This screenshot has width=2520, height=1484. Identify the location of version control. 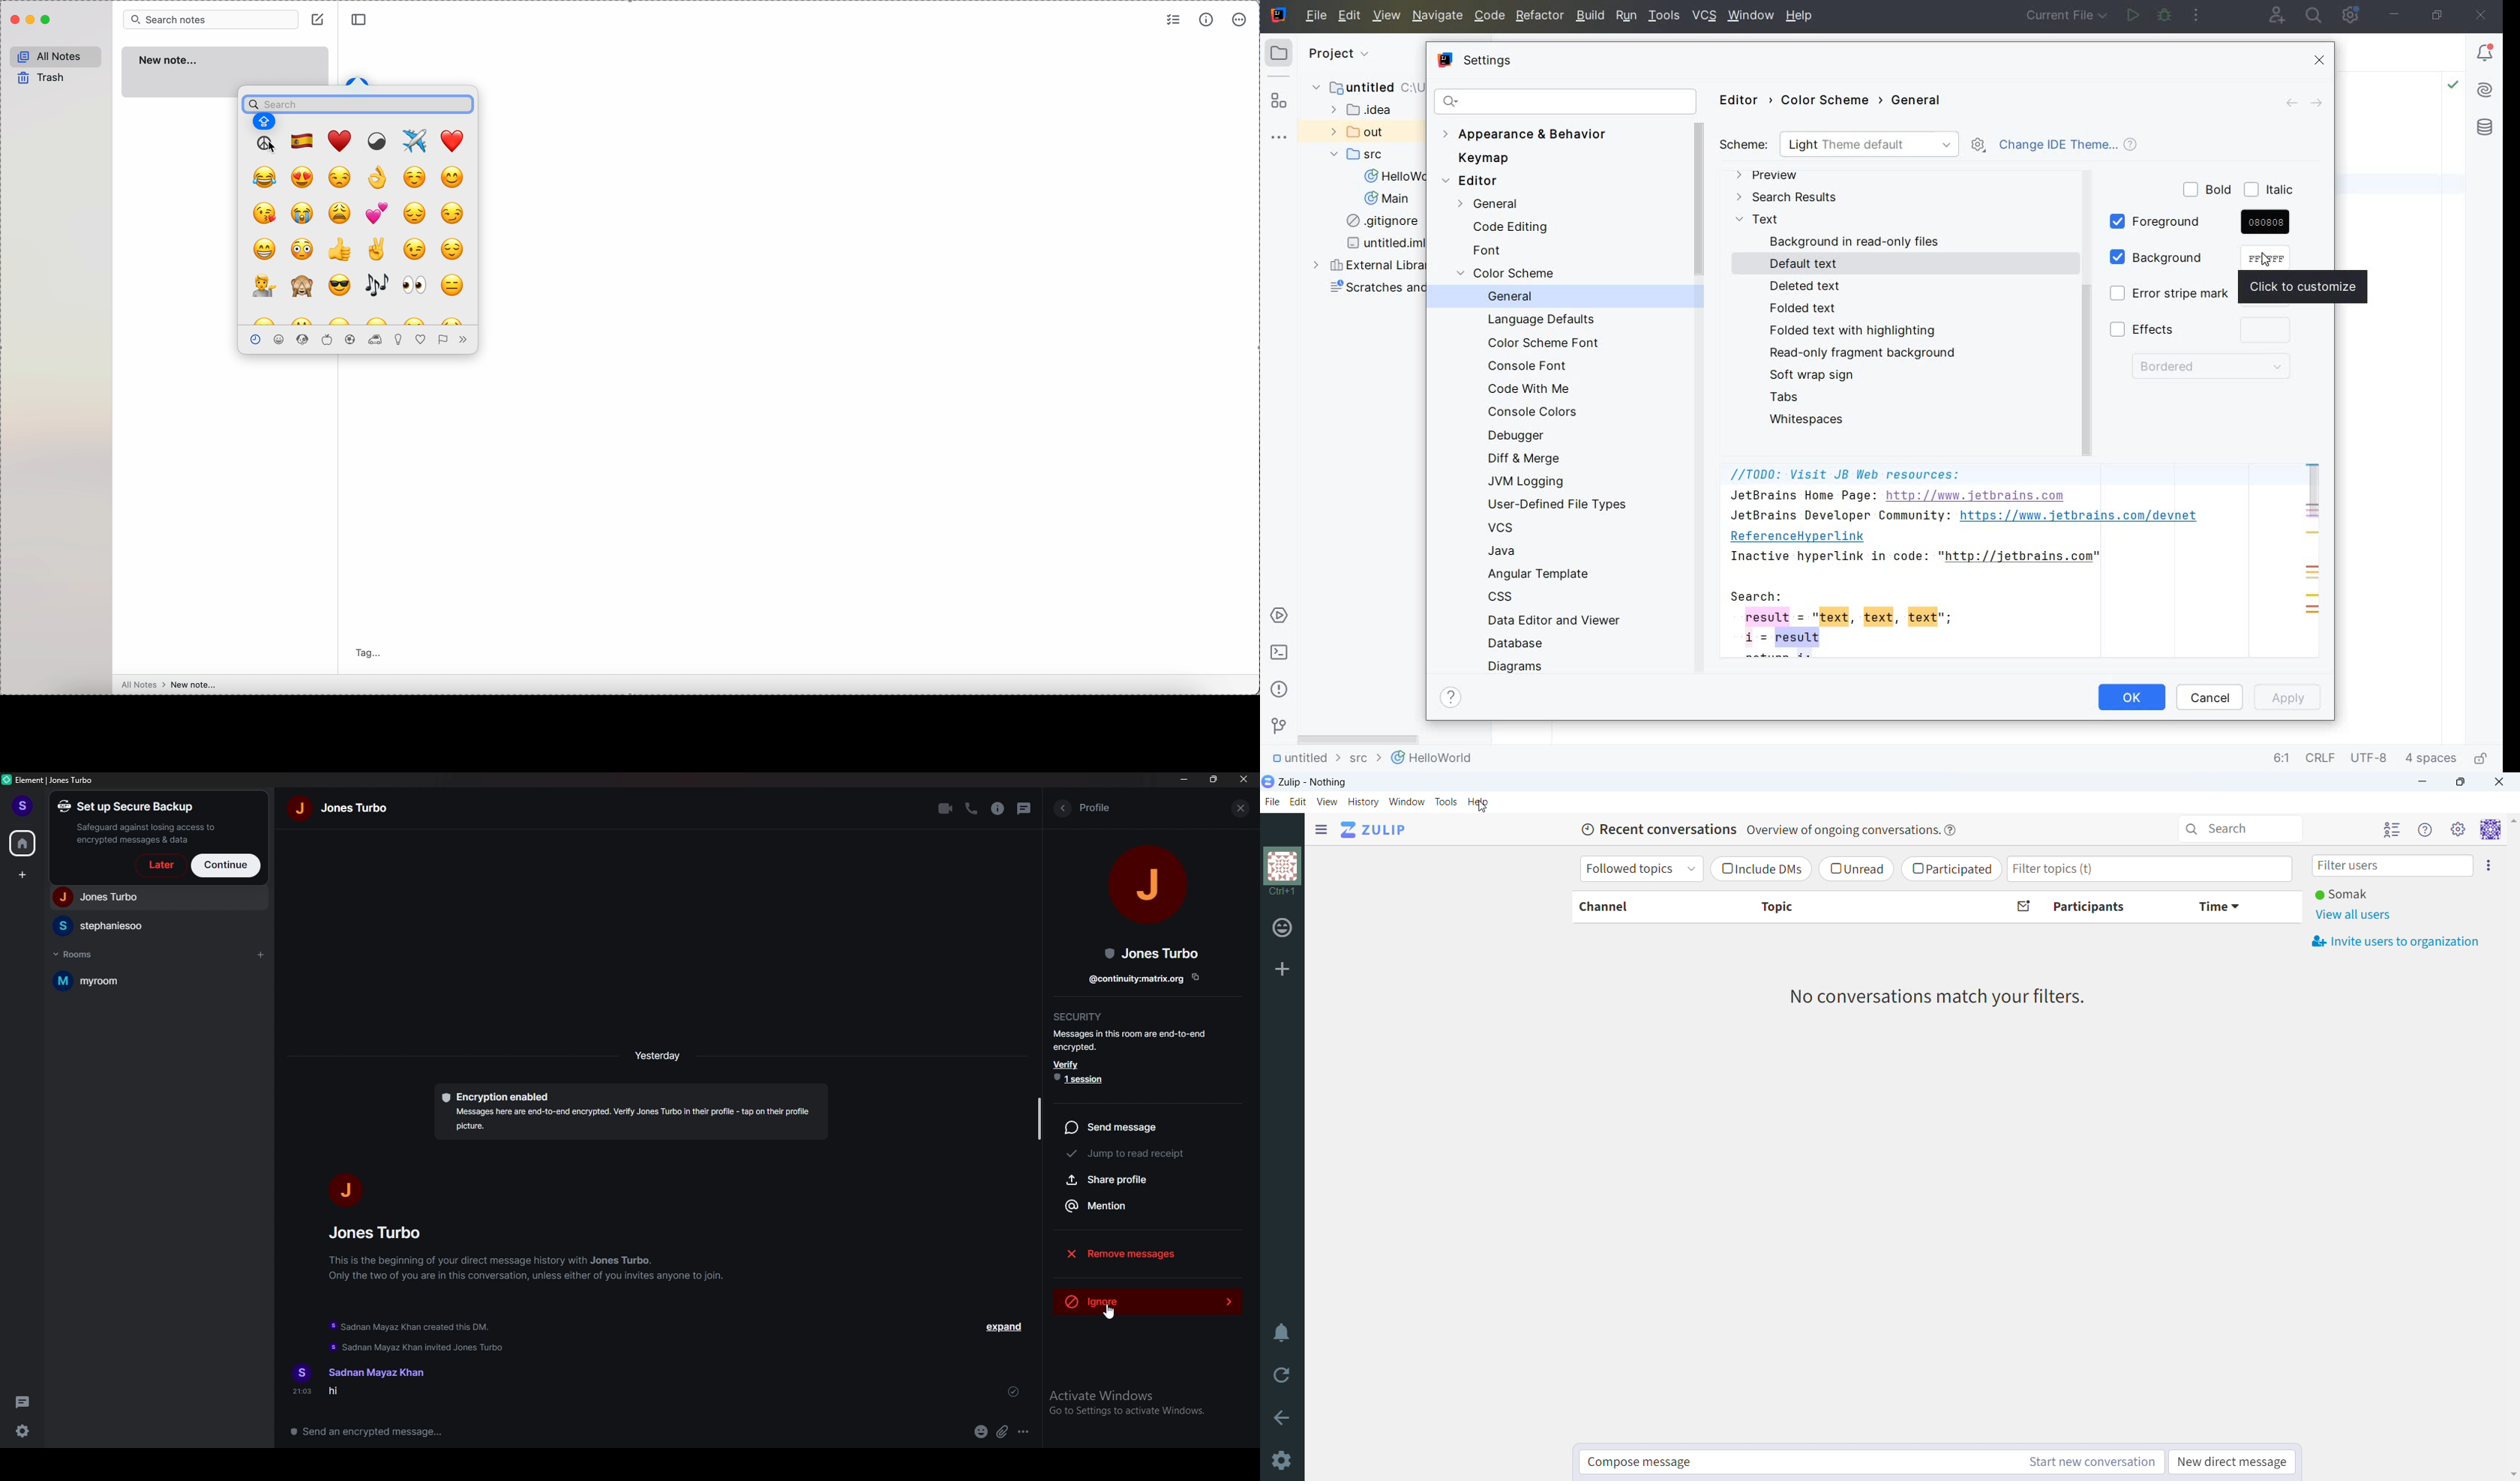
(1278, 728).